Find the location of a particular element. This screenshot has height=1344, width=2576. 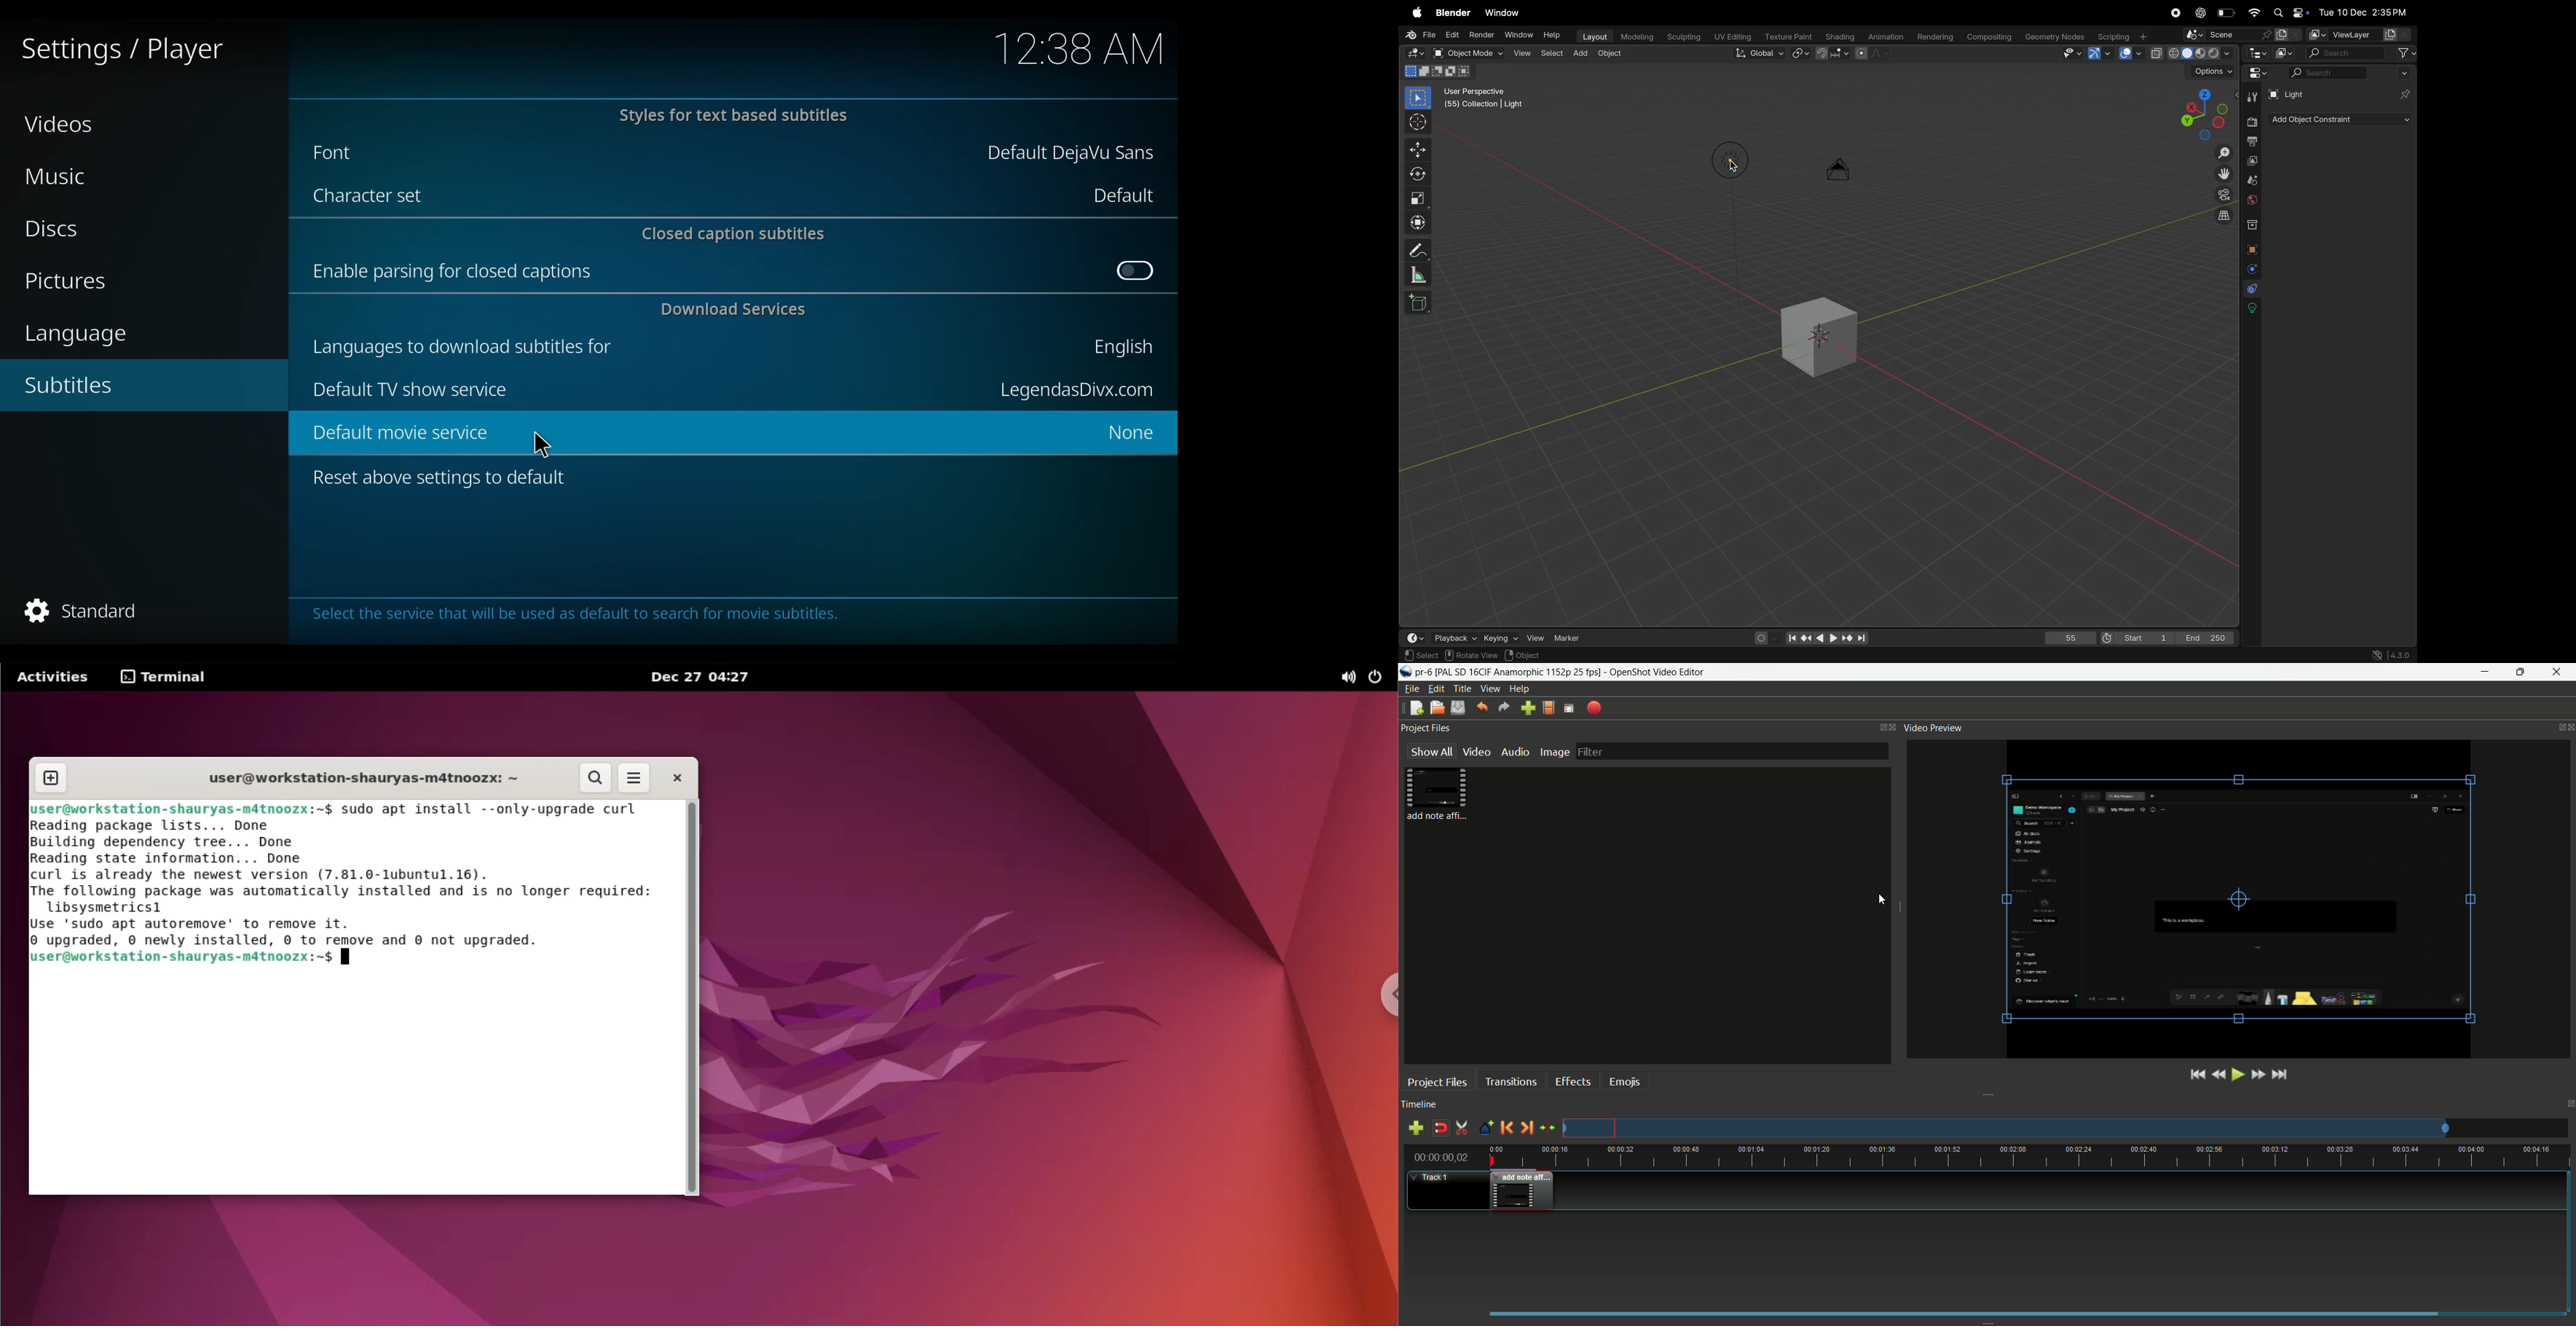

scripting is located at coordinates (2123, 37).